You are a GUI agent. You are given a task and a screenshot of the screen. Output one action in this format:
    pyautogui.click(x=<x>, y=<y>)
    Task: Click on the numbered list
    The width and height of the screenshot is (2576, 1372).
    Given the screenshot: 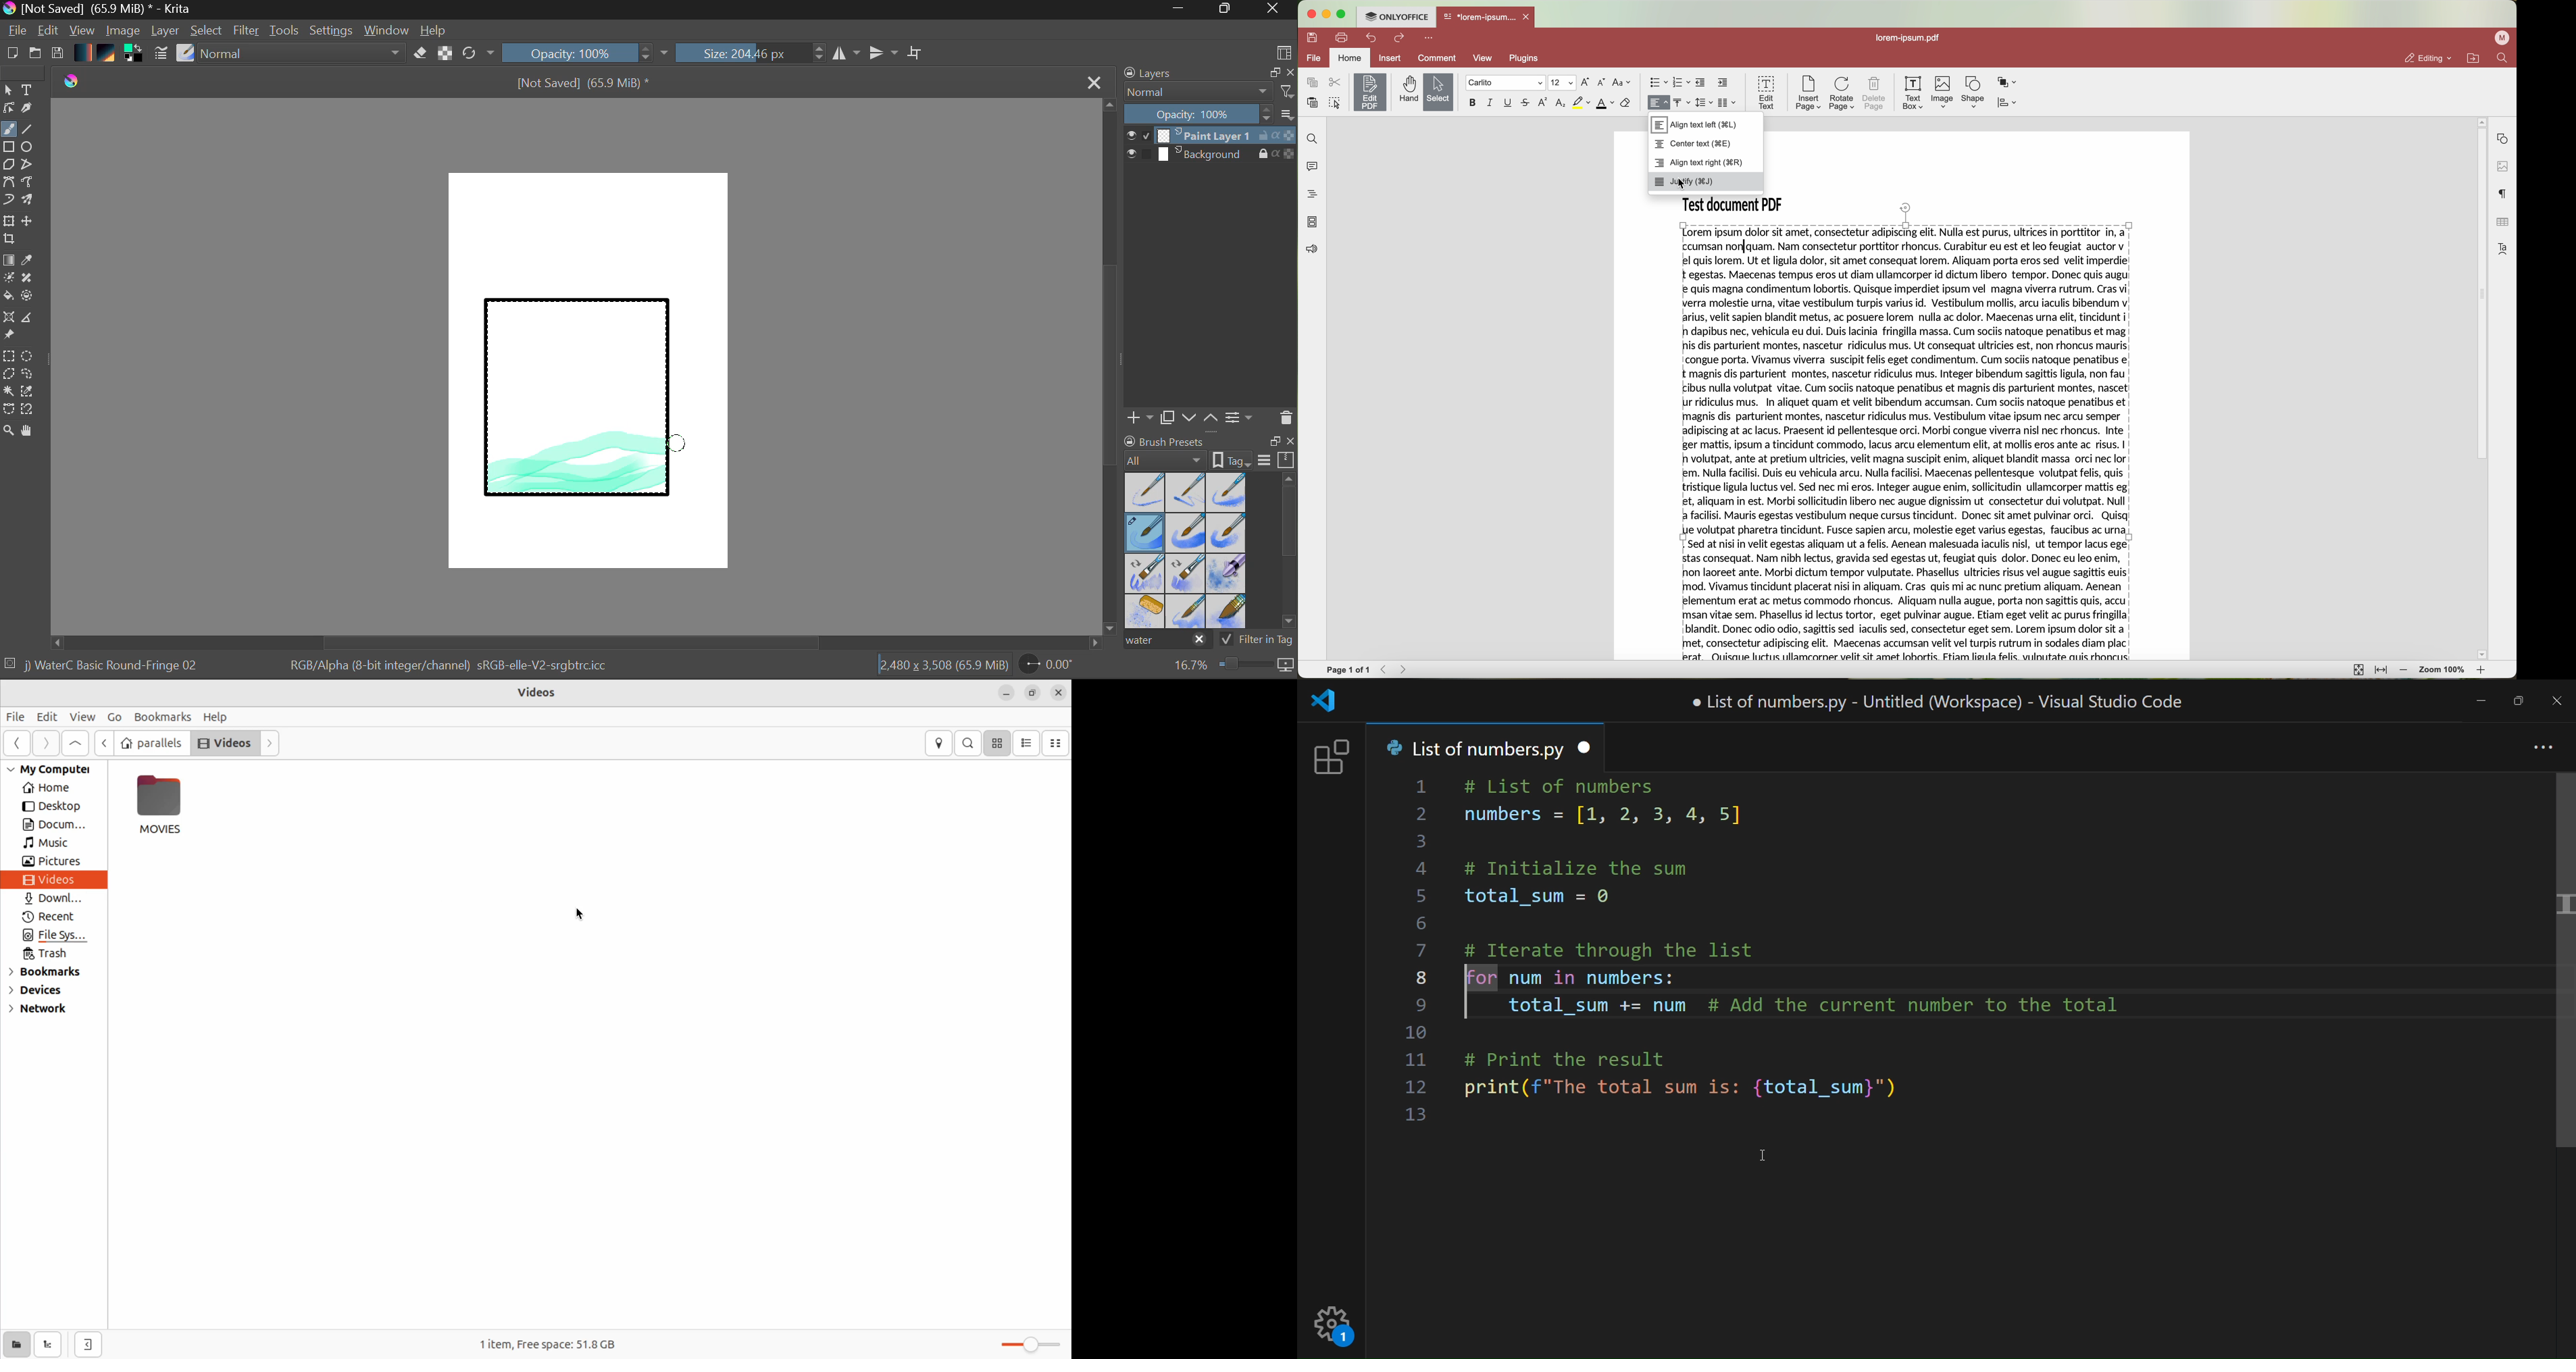 What is the action you would take?
    pyautogui.click(x=1681, y=83)
    